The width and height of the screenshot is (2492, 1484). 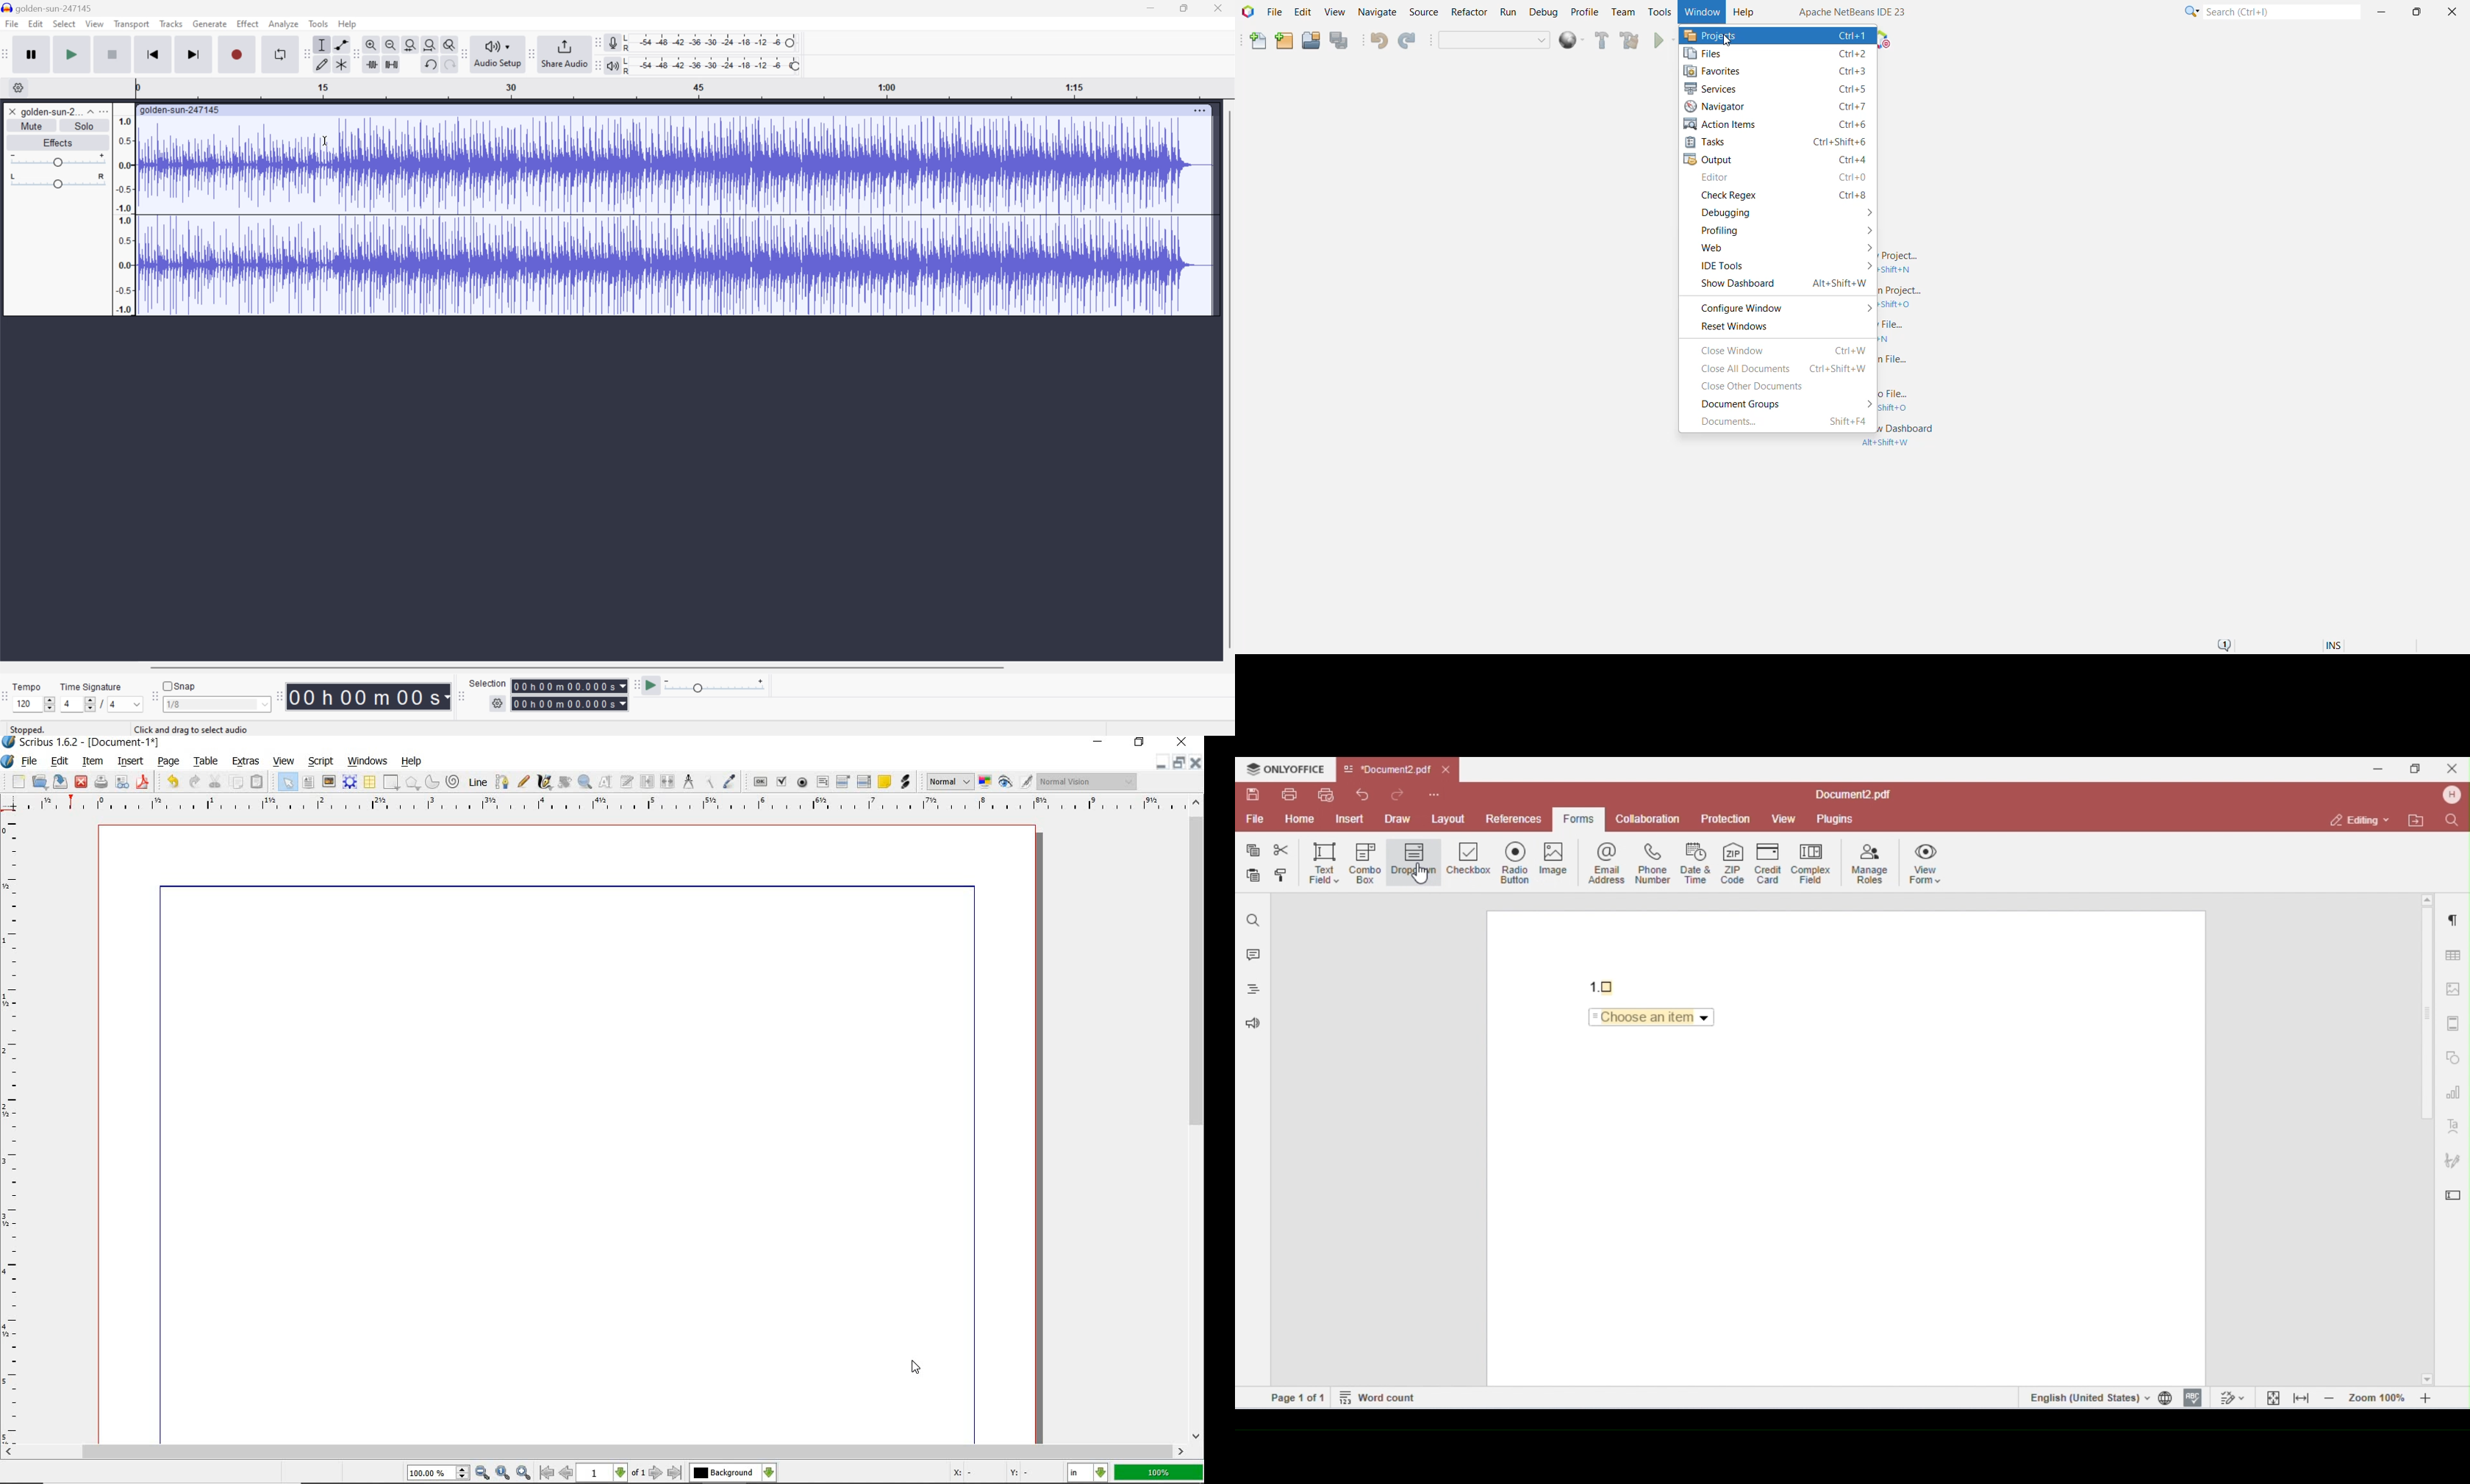 I want to click on save as pdf, so click(x=143, y=784).